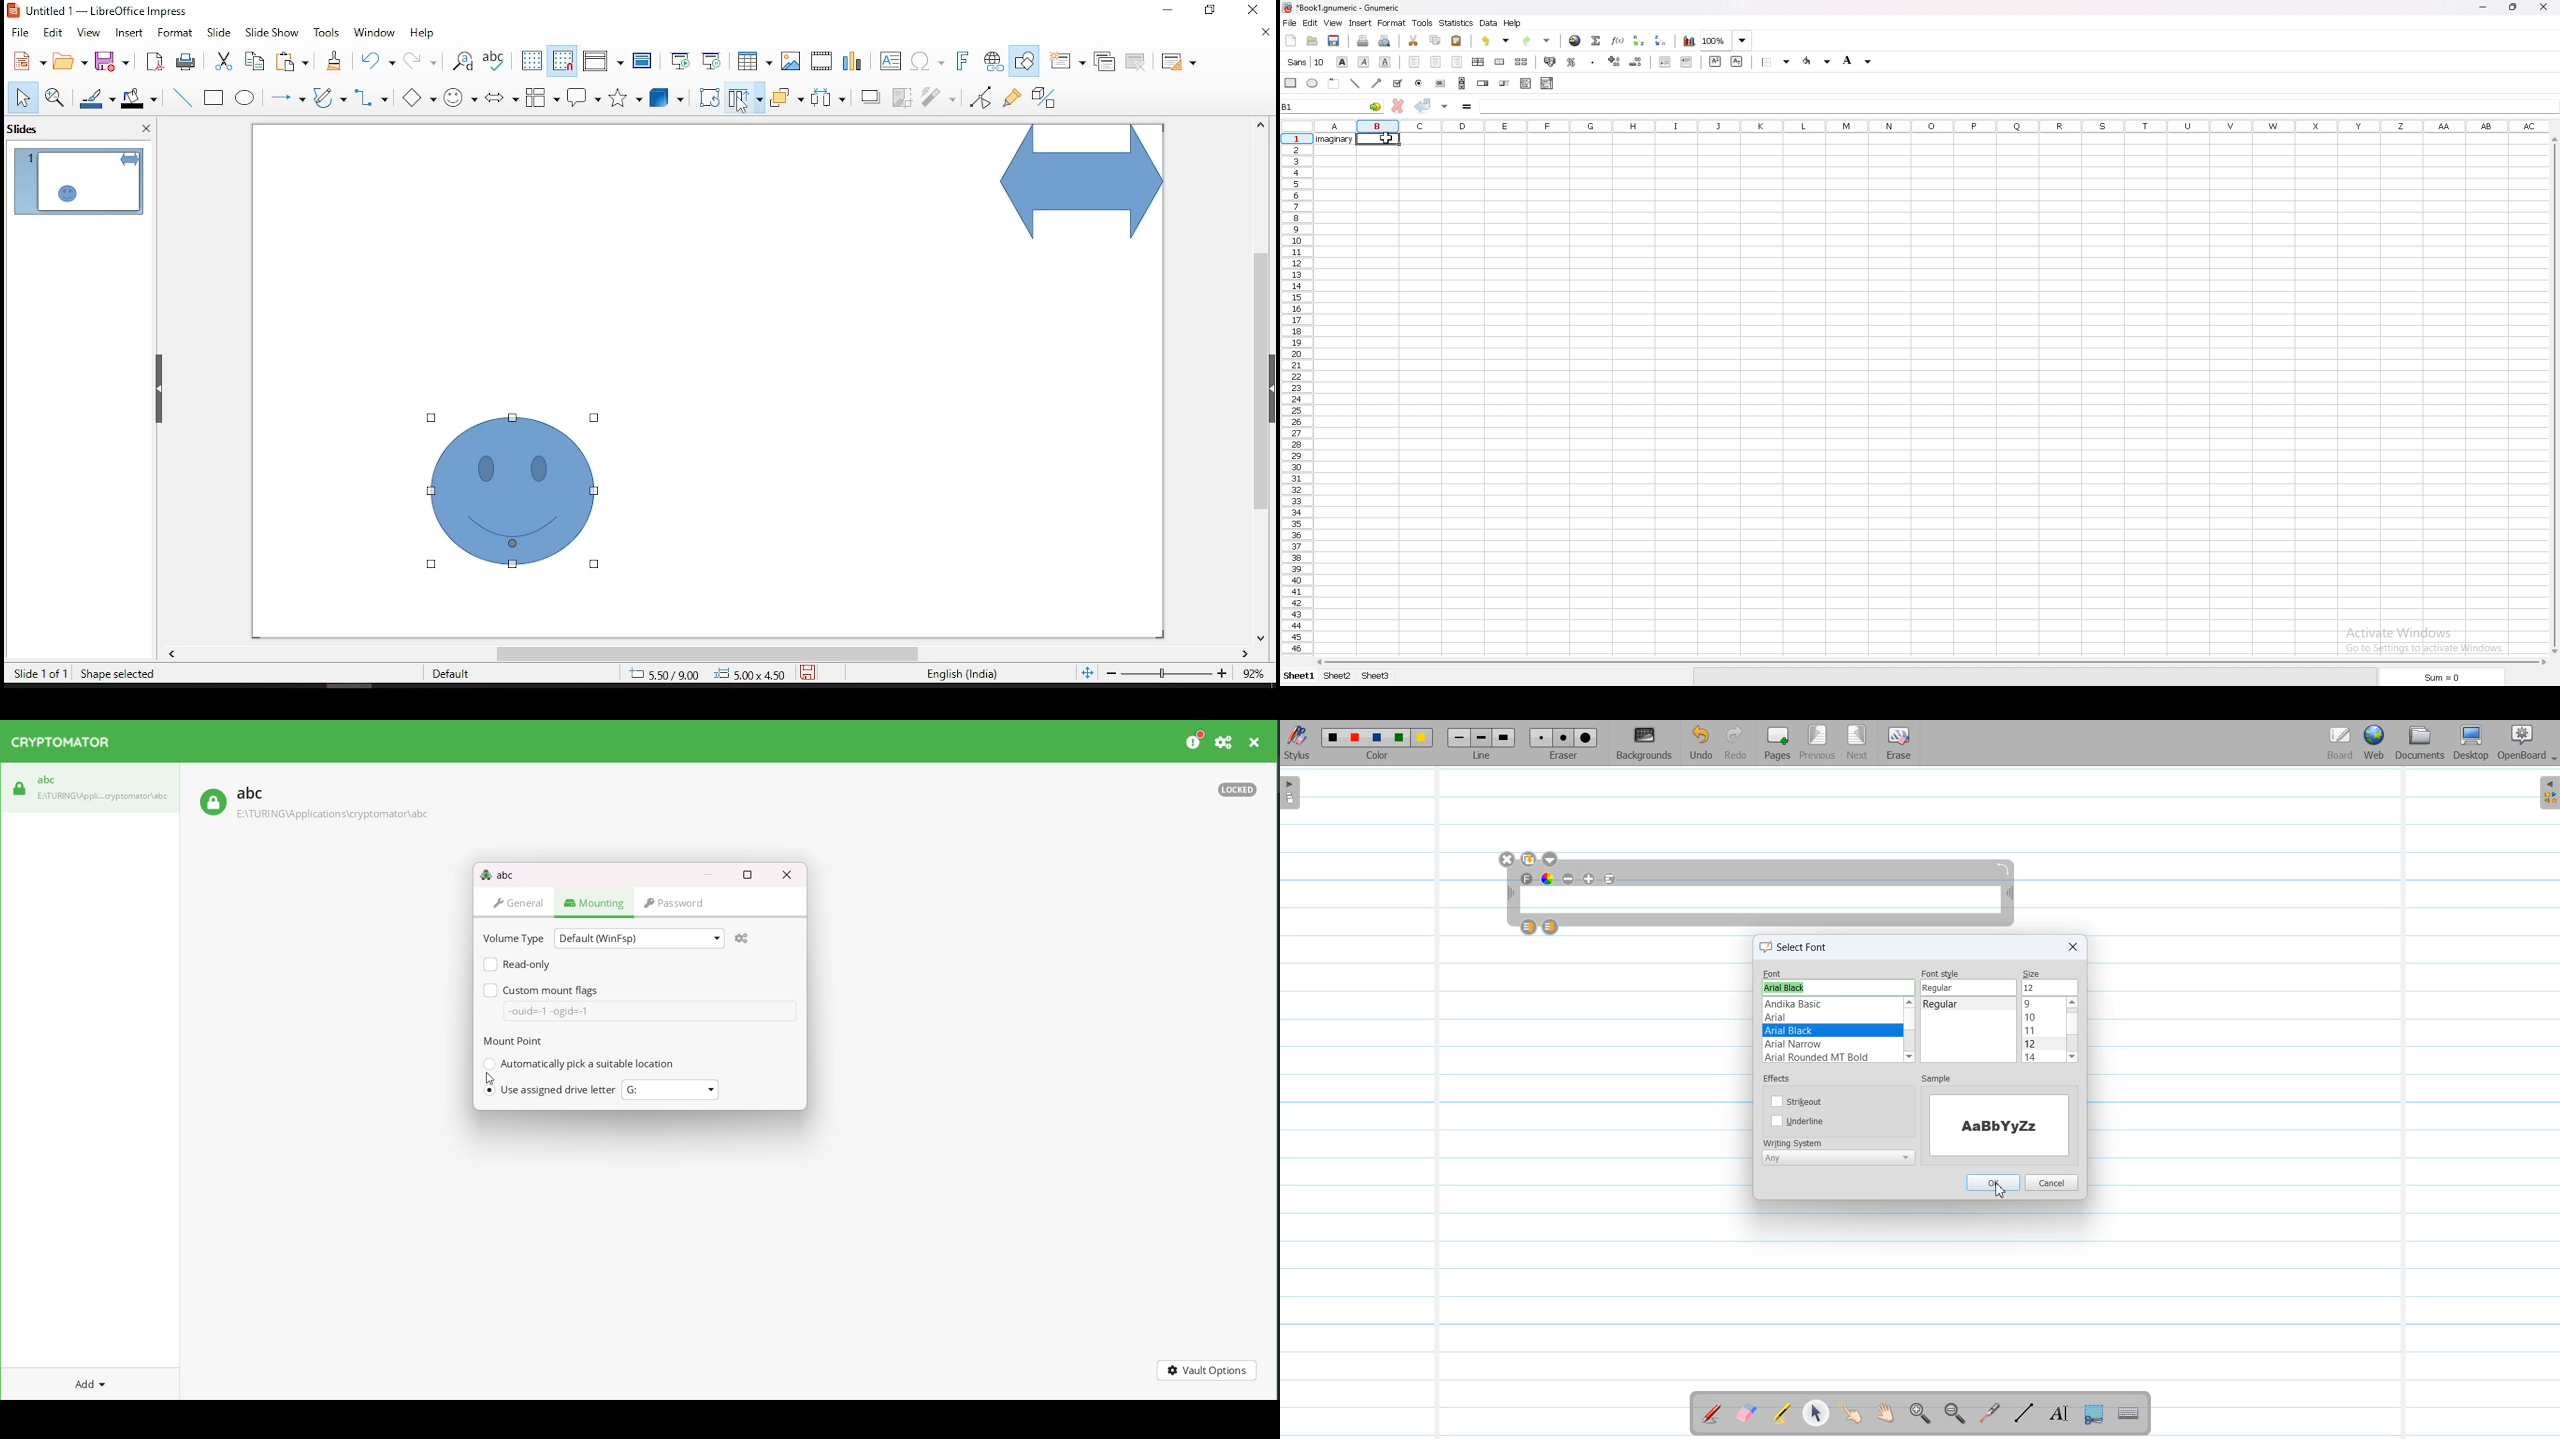  I want to click on show gluepoint functions, so click(1011, 96).